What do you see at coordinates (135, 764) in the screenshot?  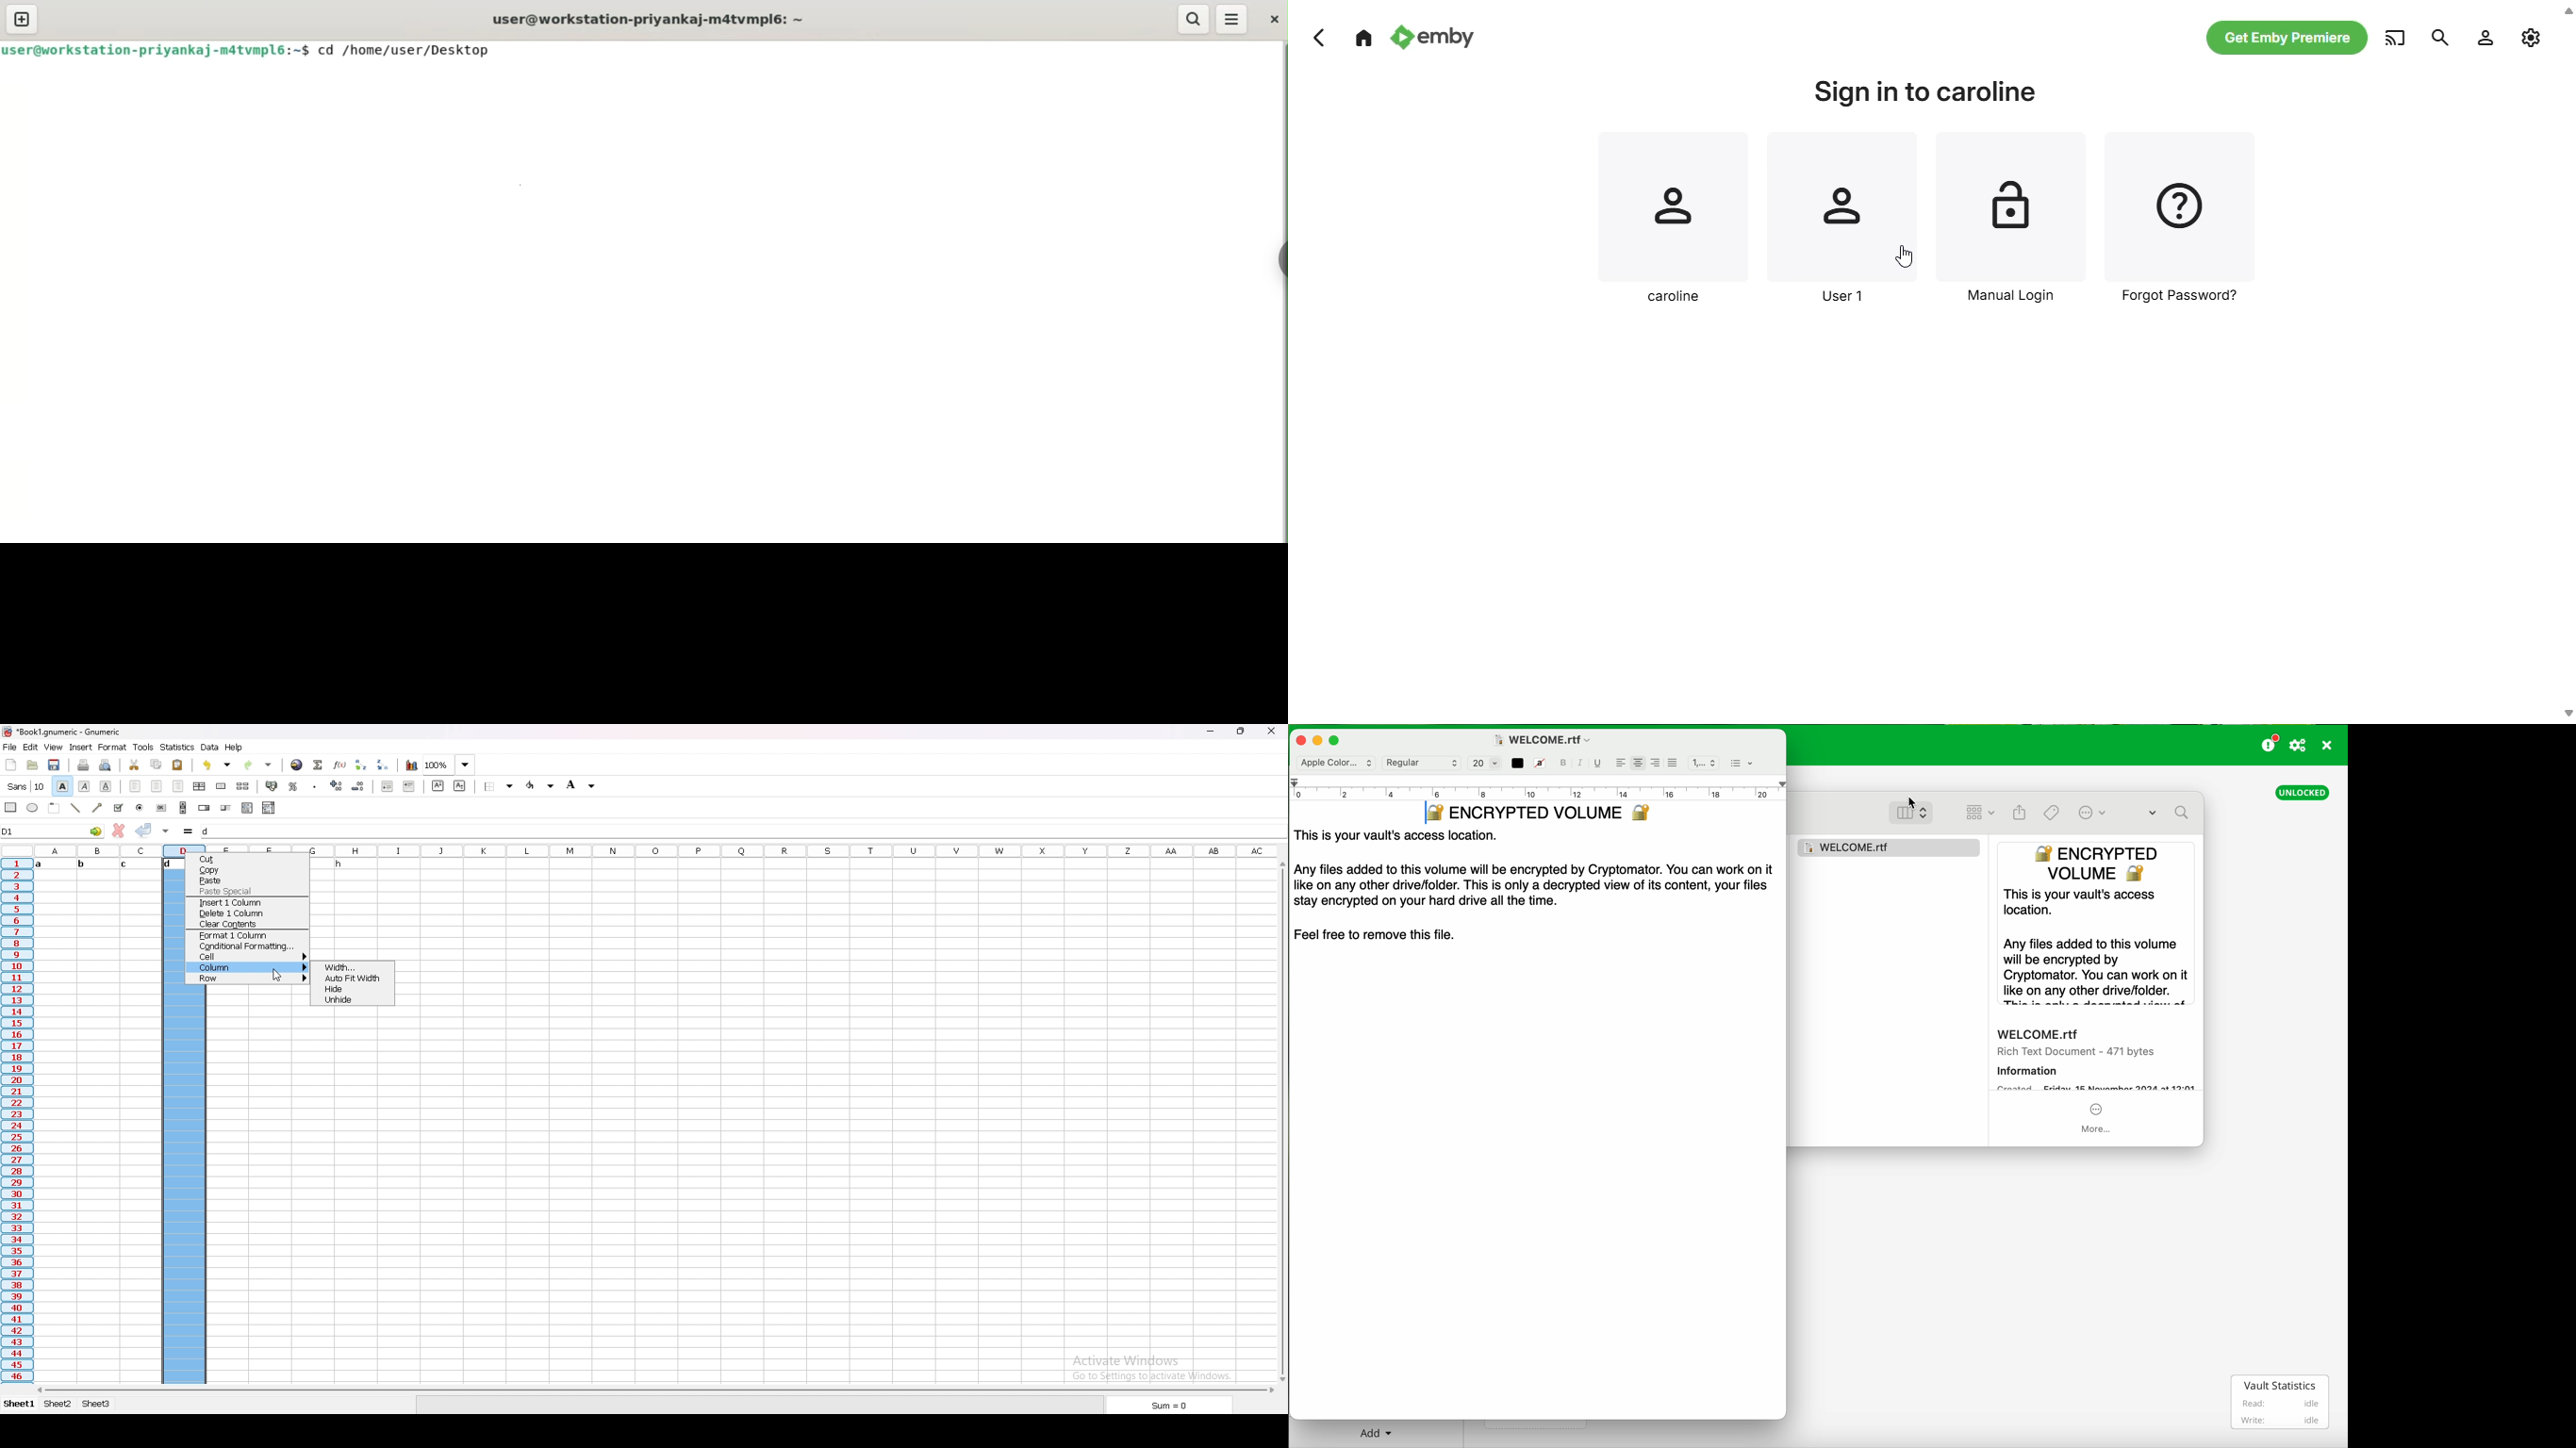 I see `cut` at bounding box center [135, 764].